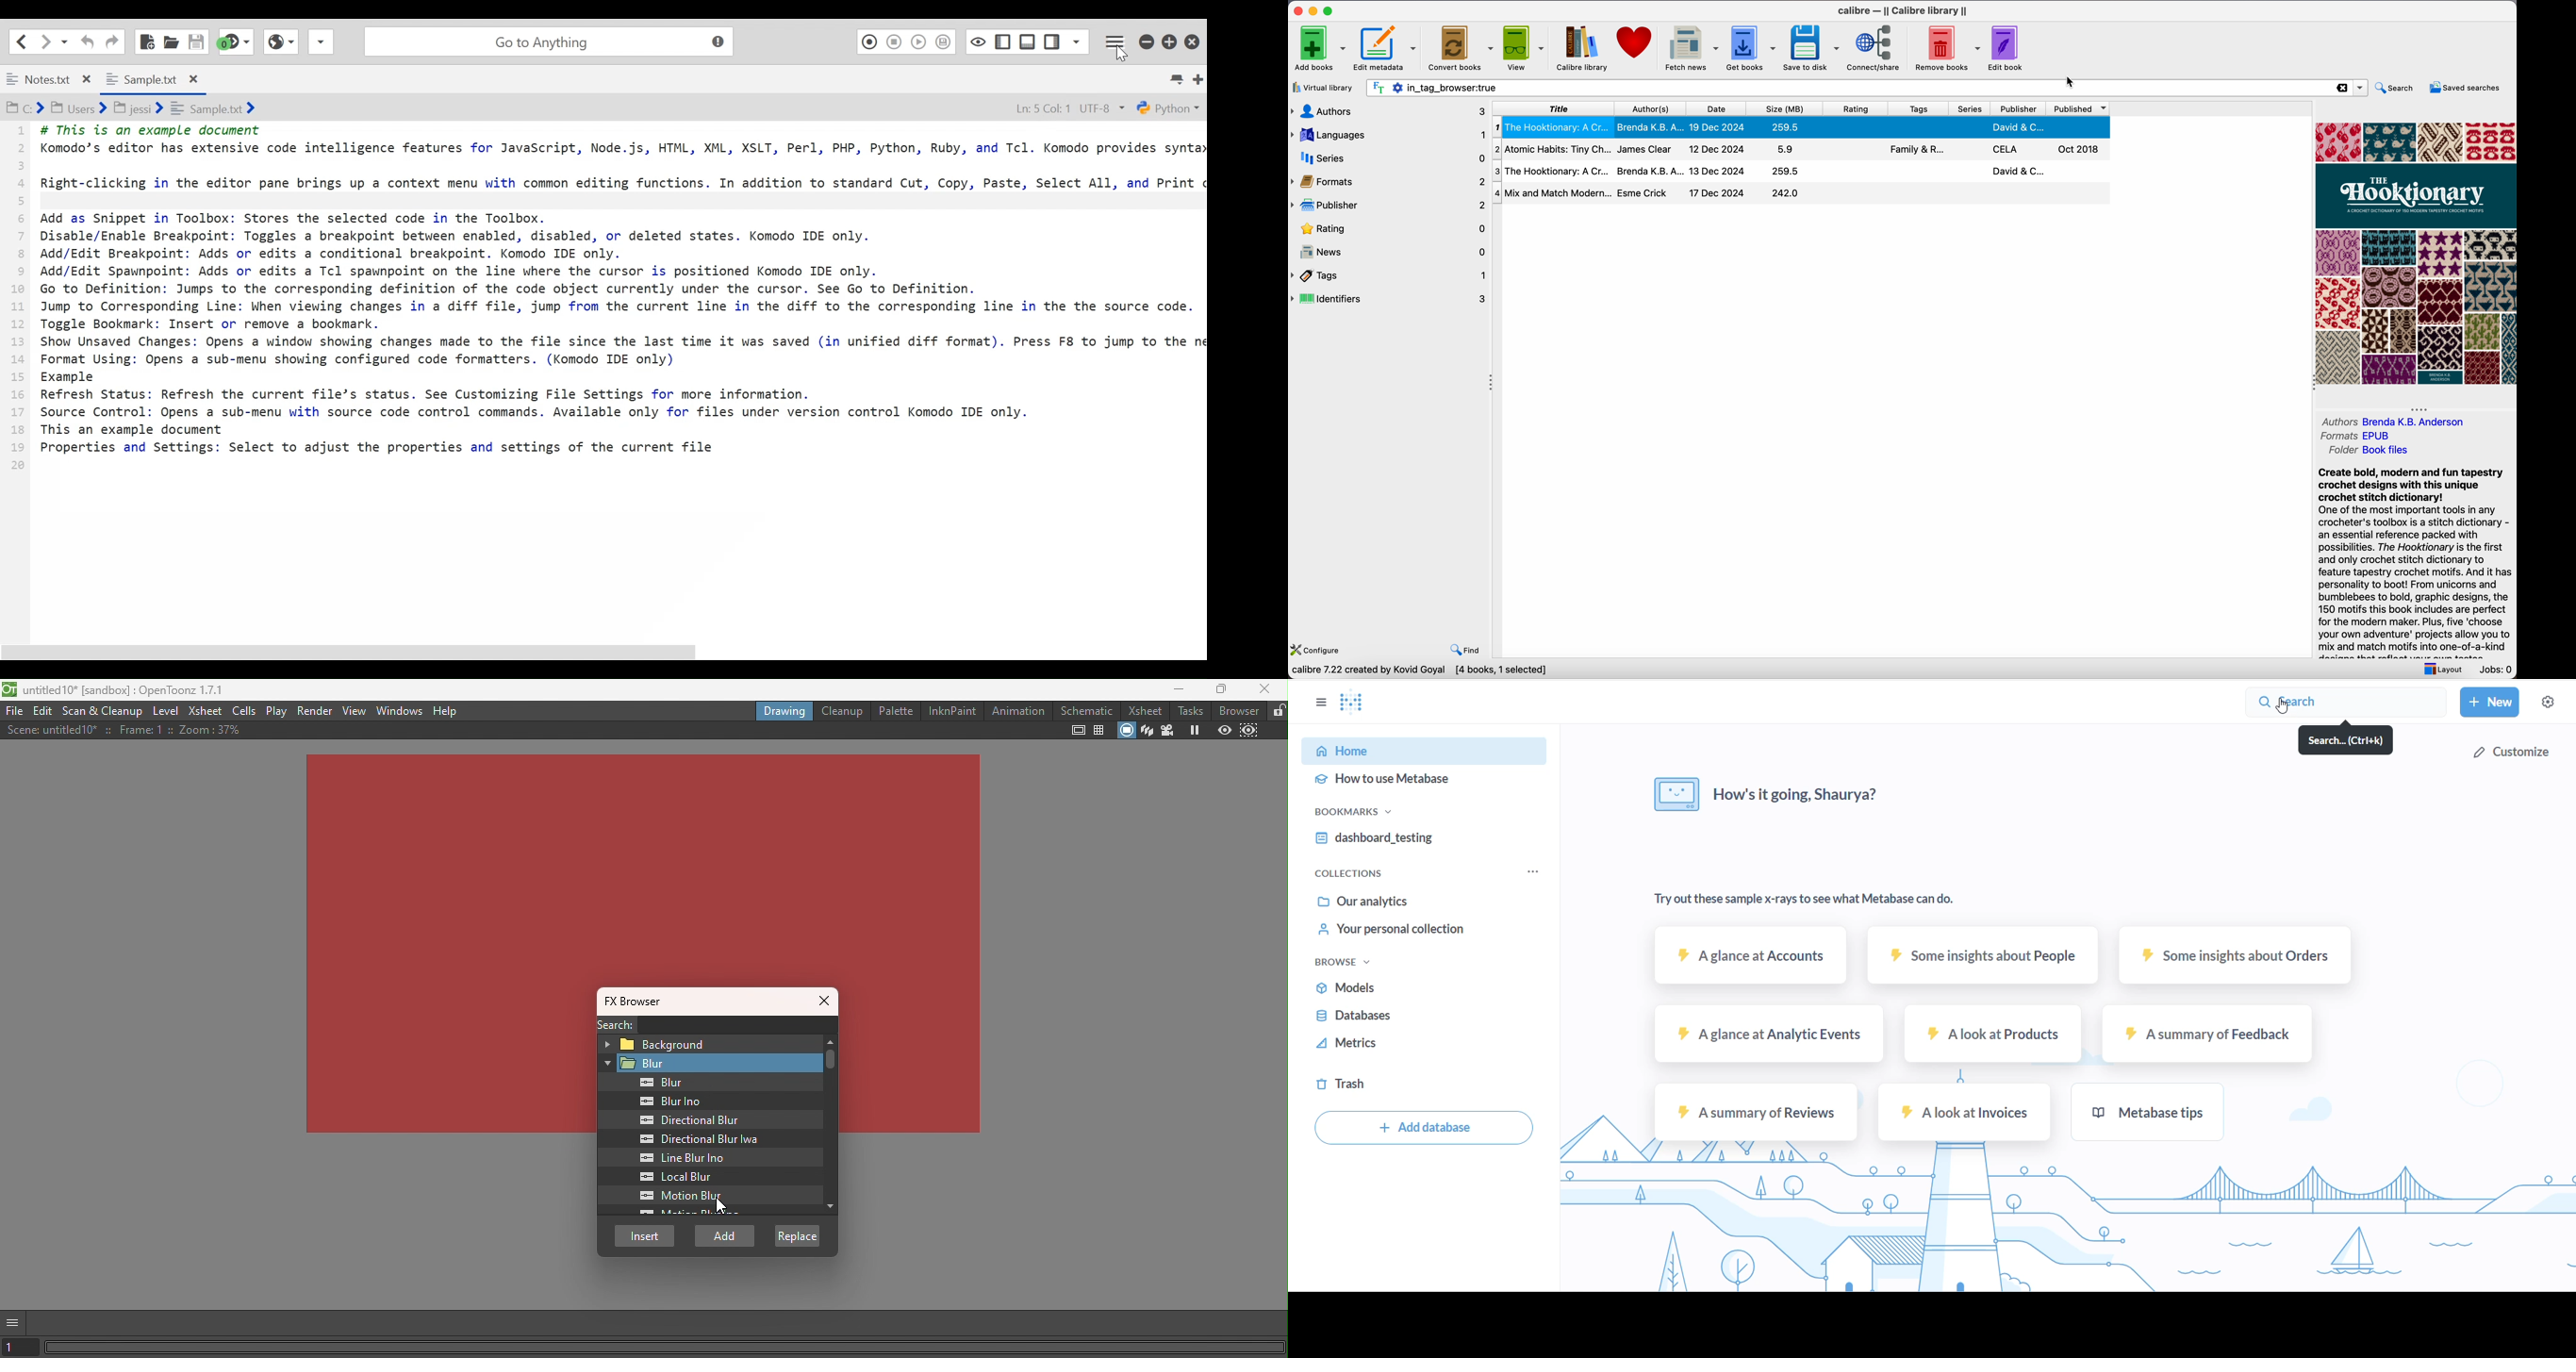 This screenshot has width=2576, height=1372. I want to click on File, so click(14, 711).